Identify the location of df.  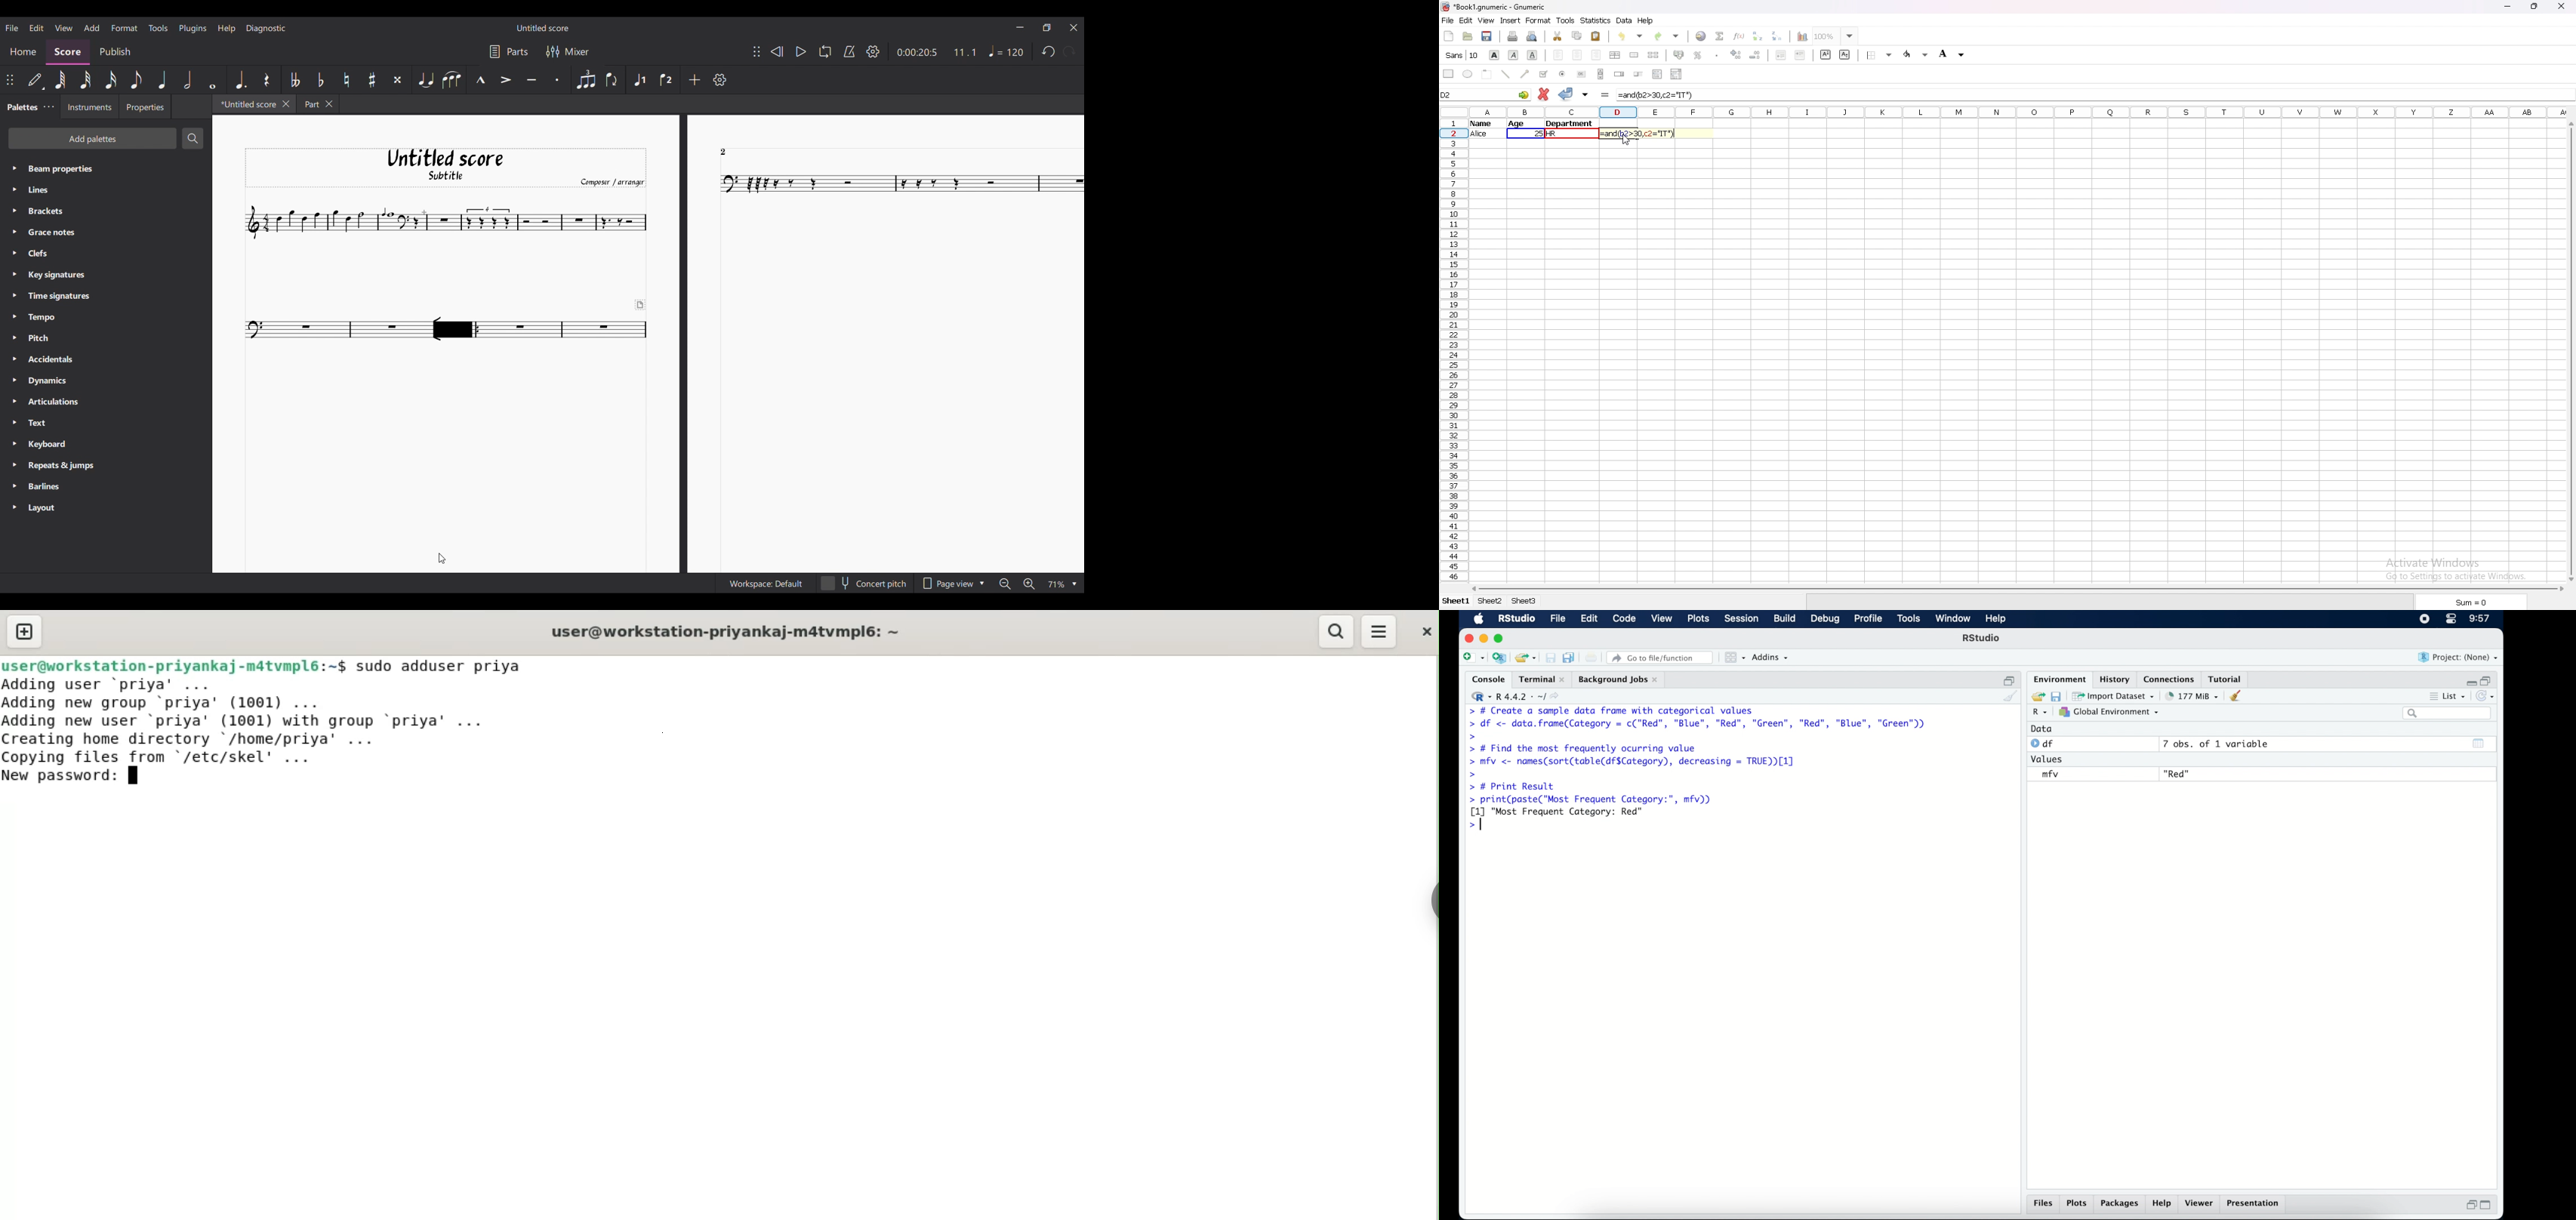
(2043, 744).